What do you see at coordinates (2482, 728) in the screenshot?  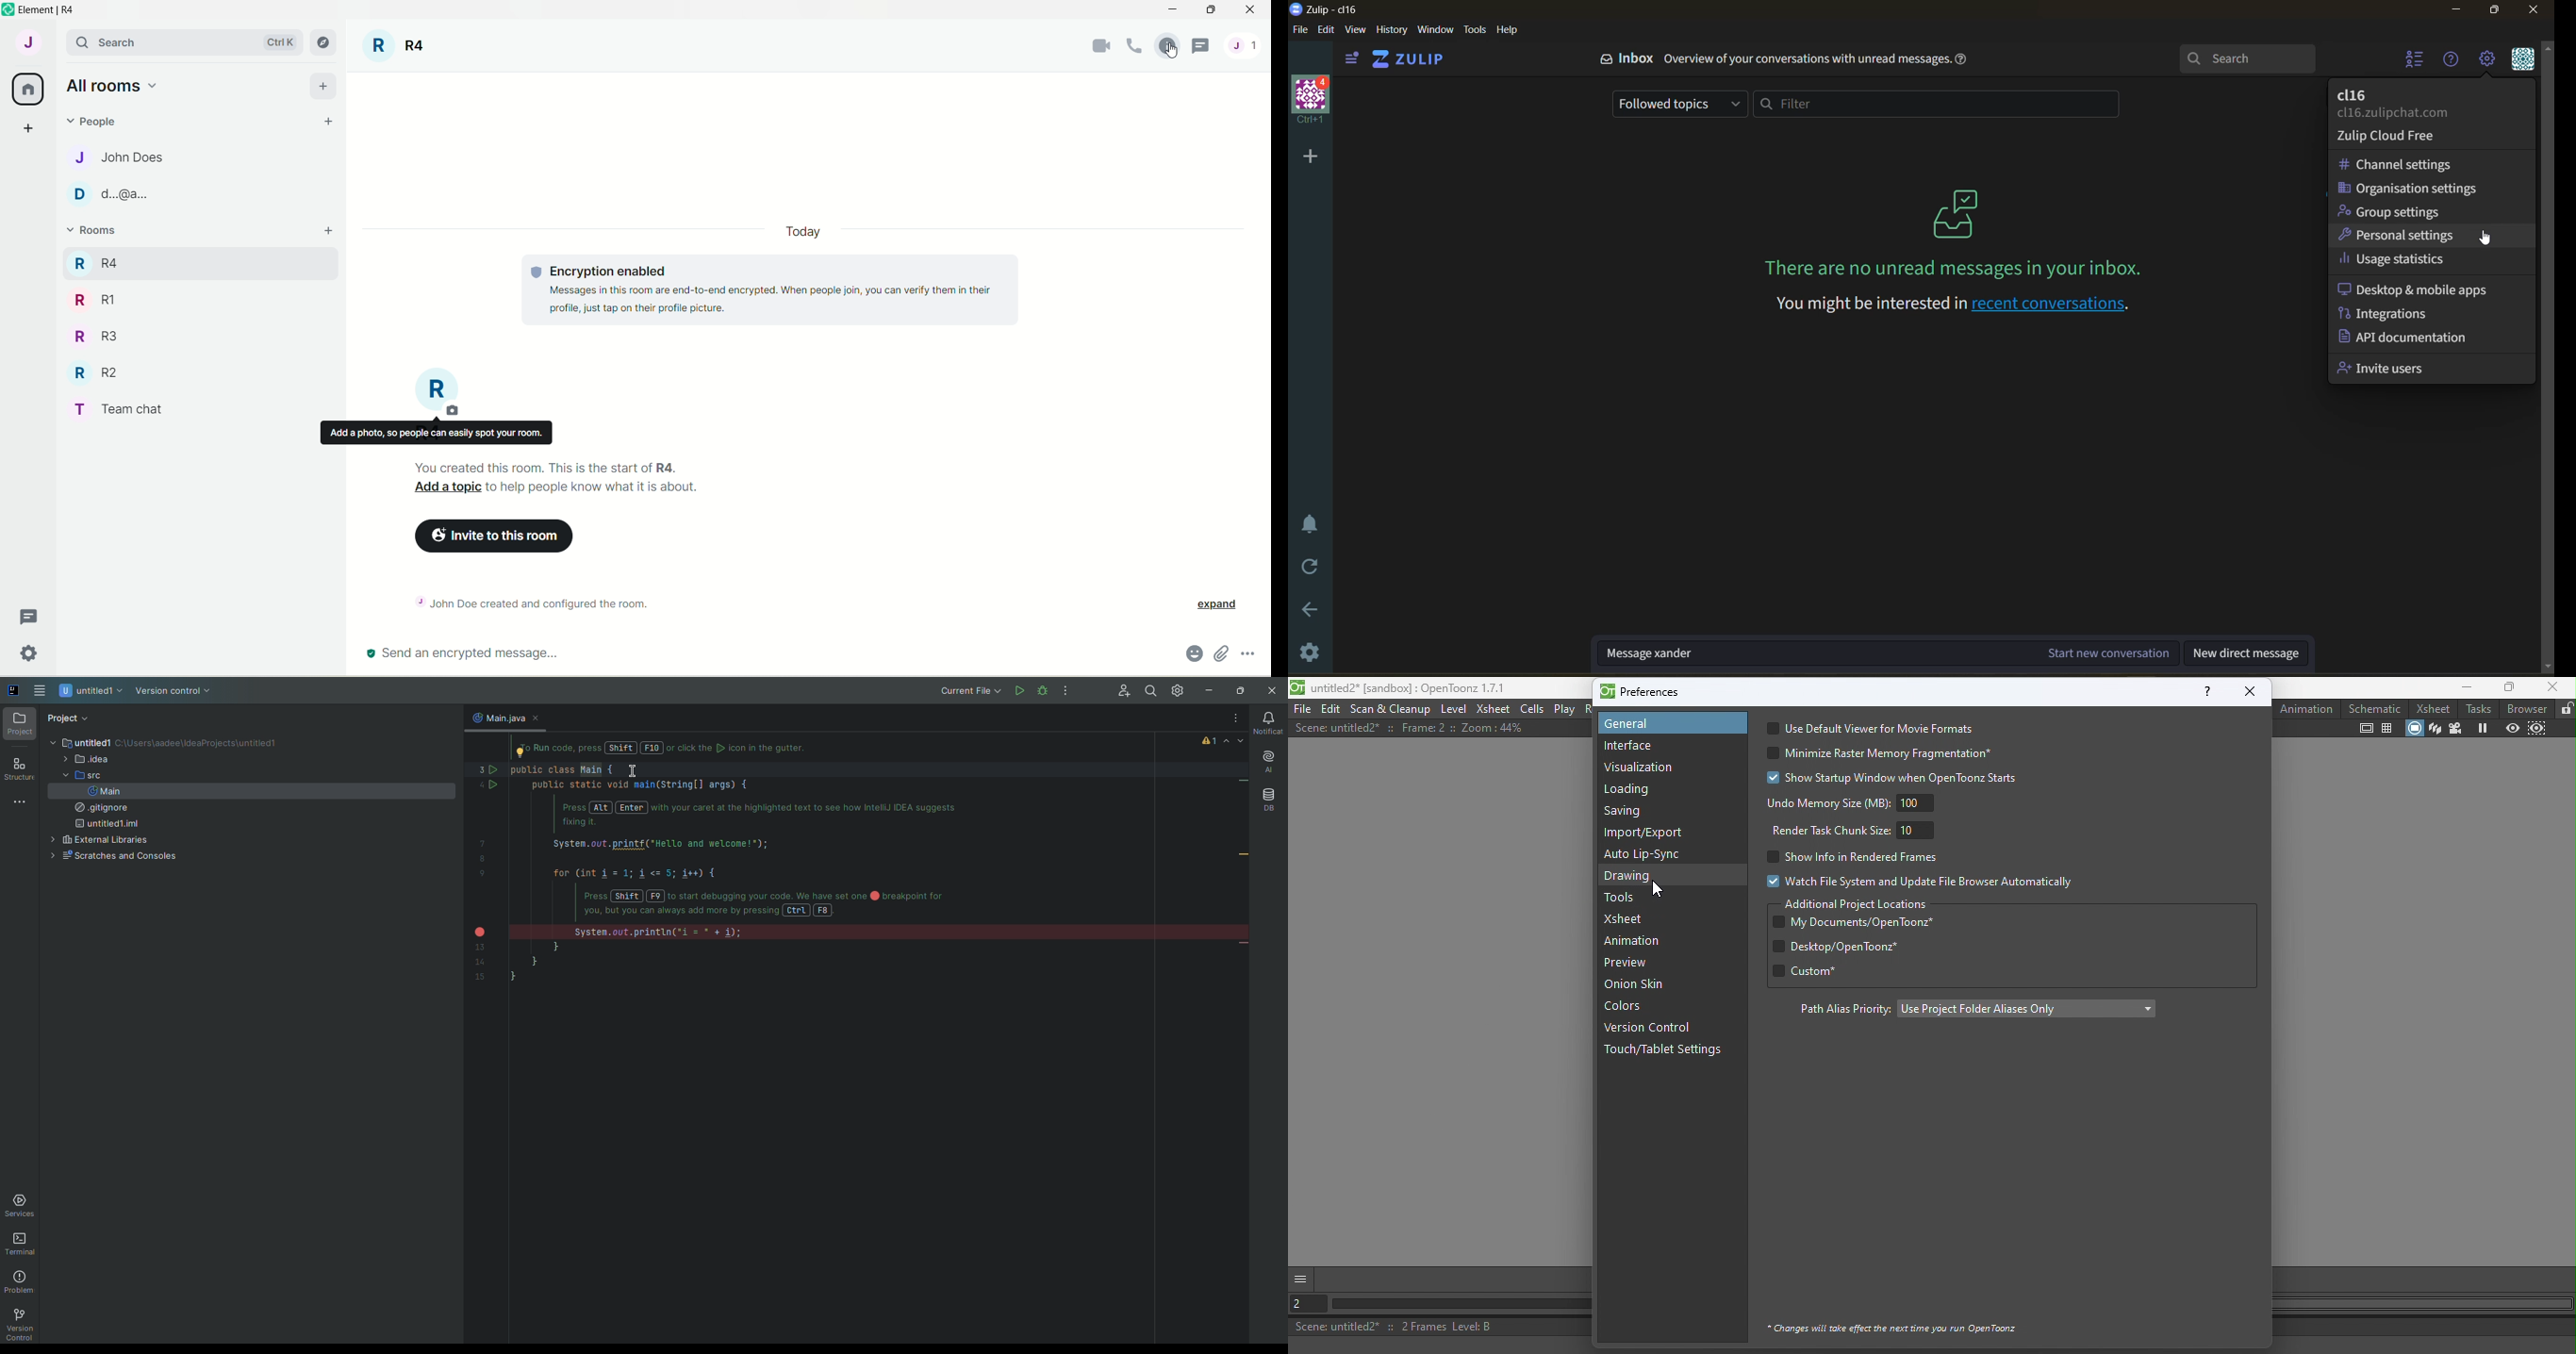 I see `Freeze` at bounding box center [2482, 728].